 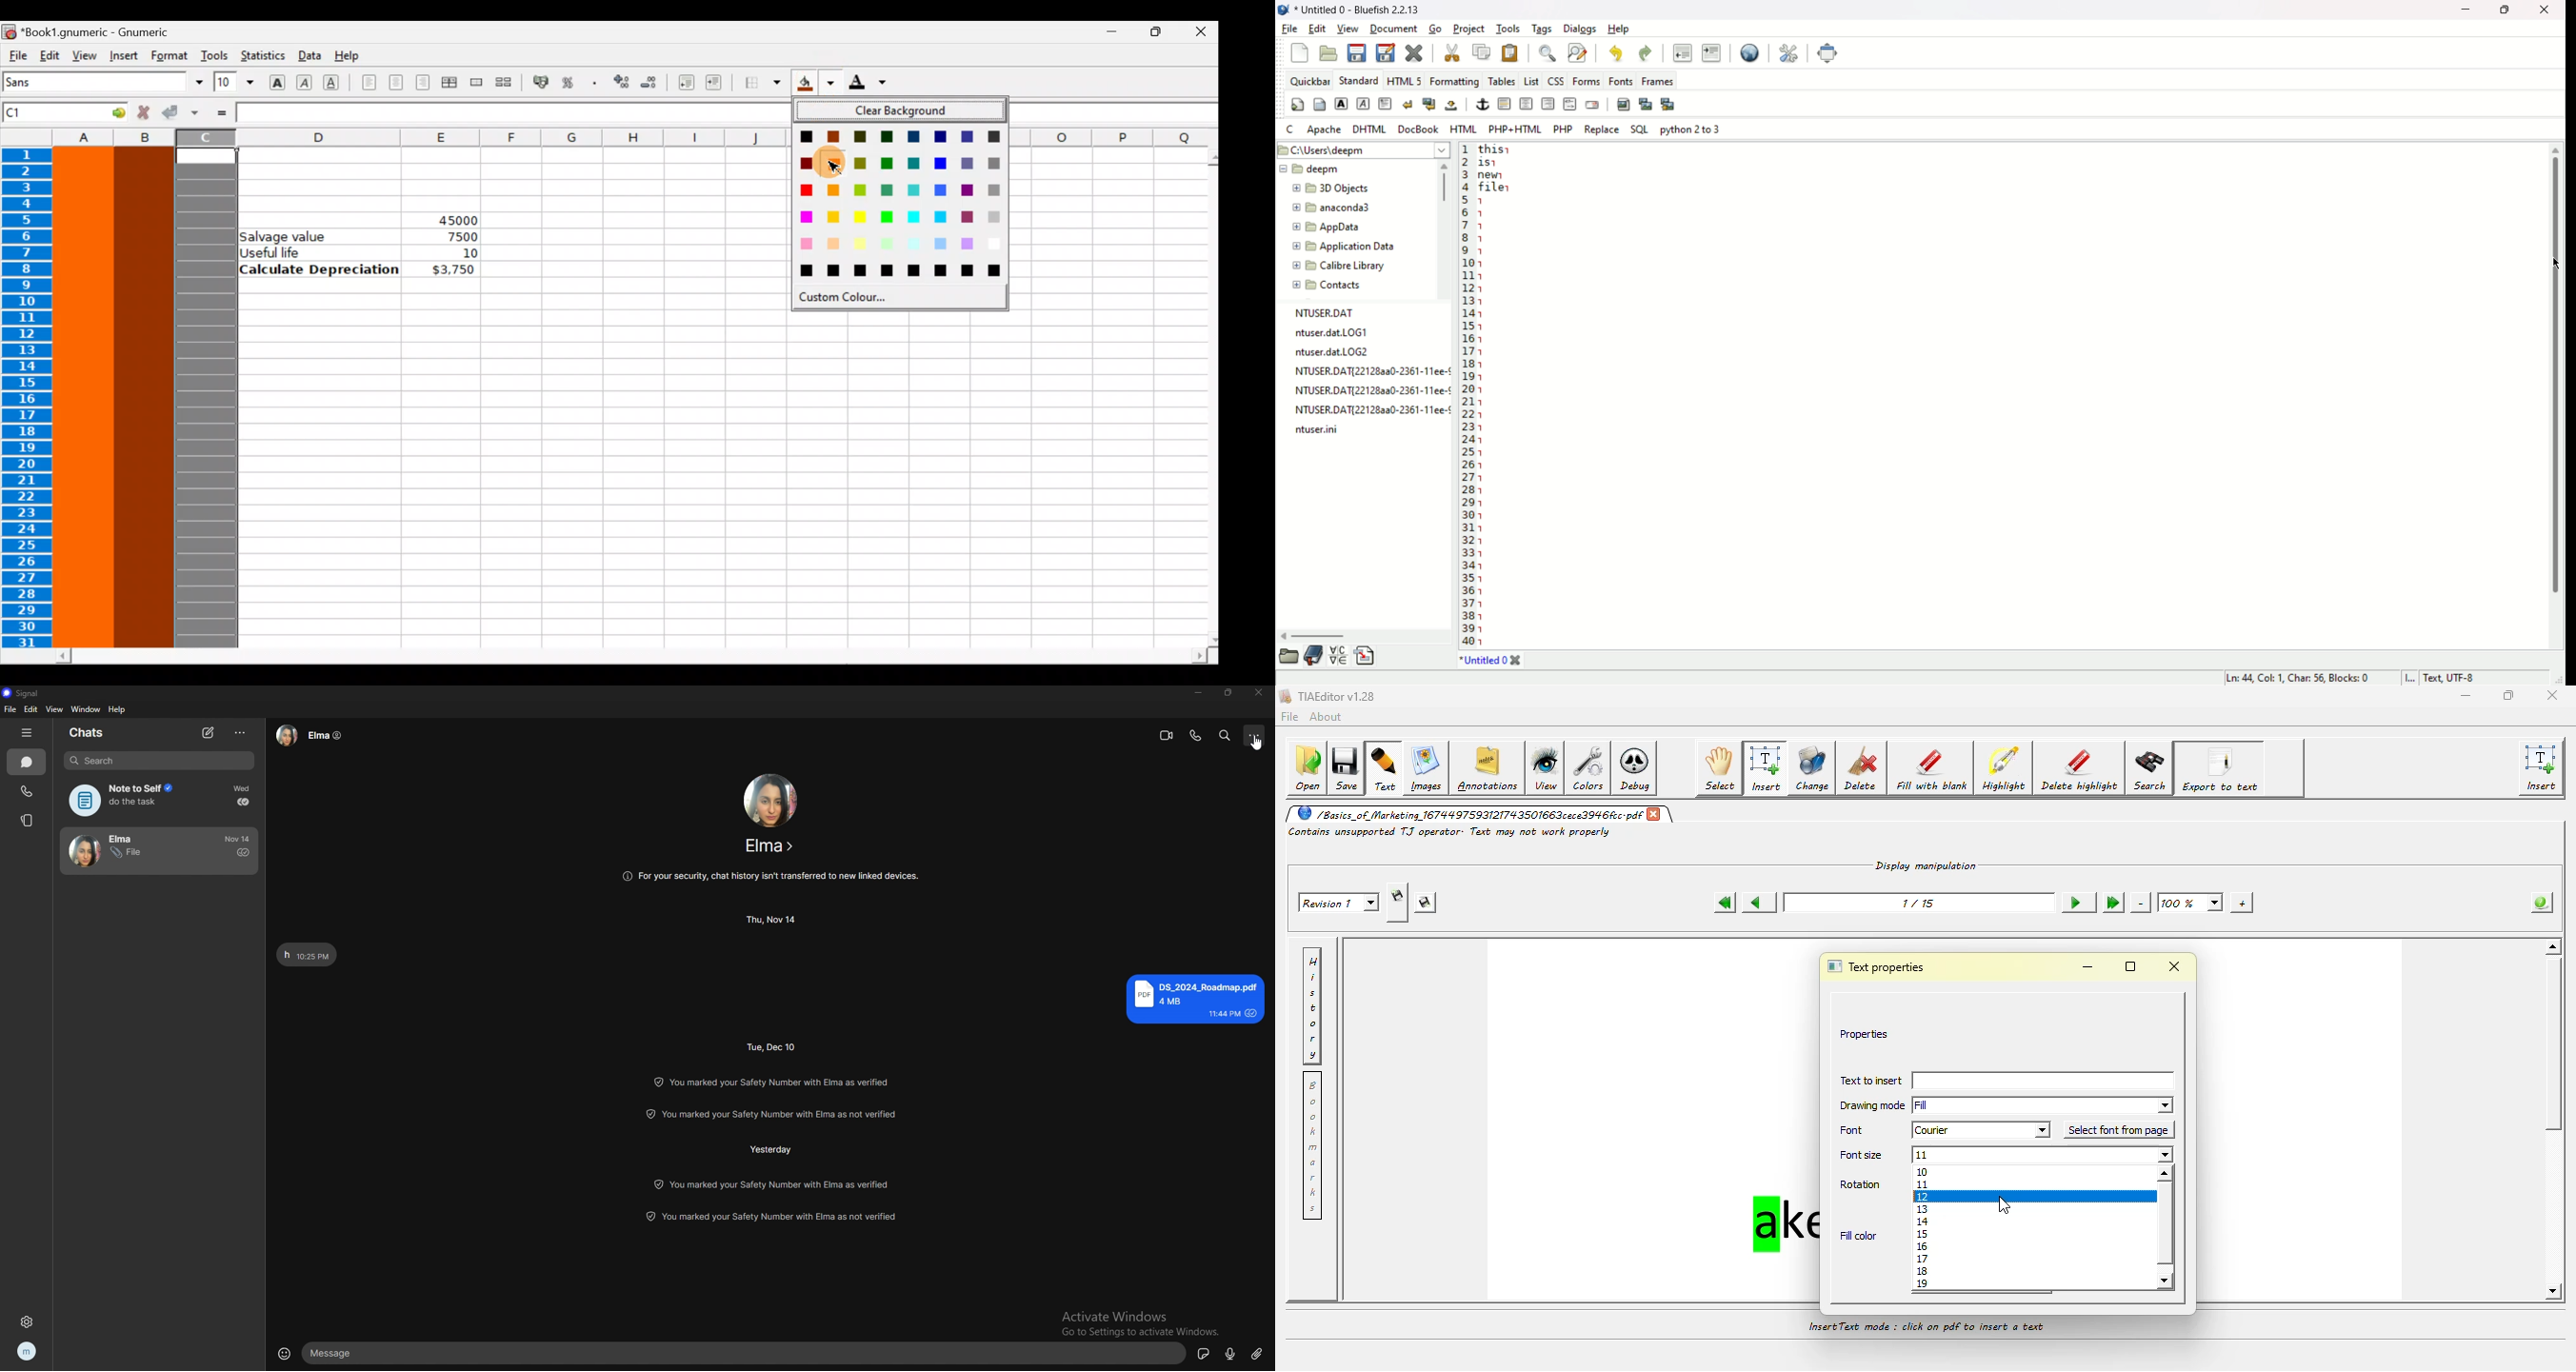 What do you see at coordinates (2300, 678) in the screenshot?
I see `cusor position` at bounding box center [2300, 678].